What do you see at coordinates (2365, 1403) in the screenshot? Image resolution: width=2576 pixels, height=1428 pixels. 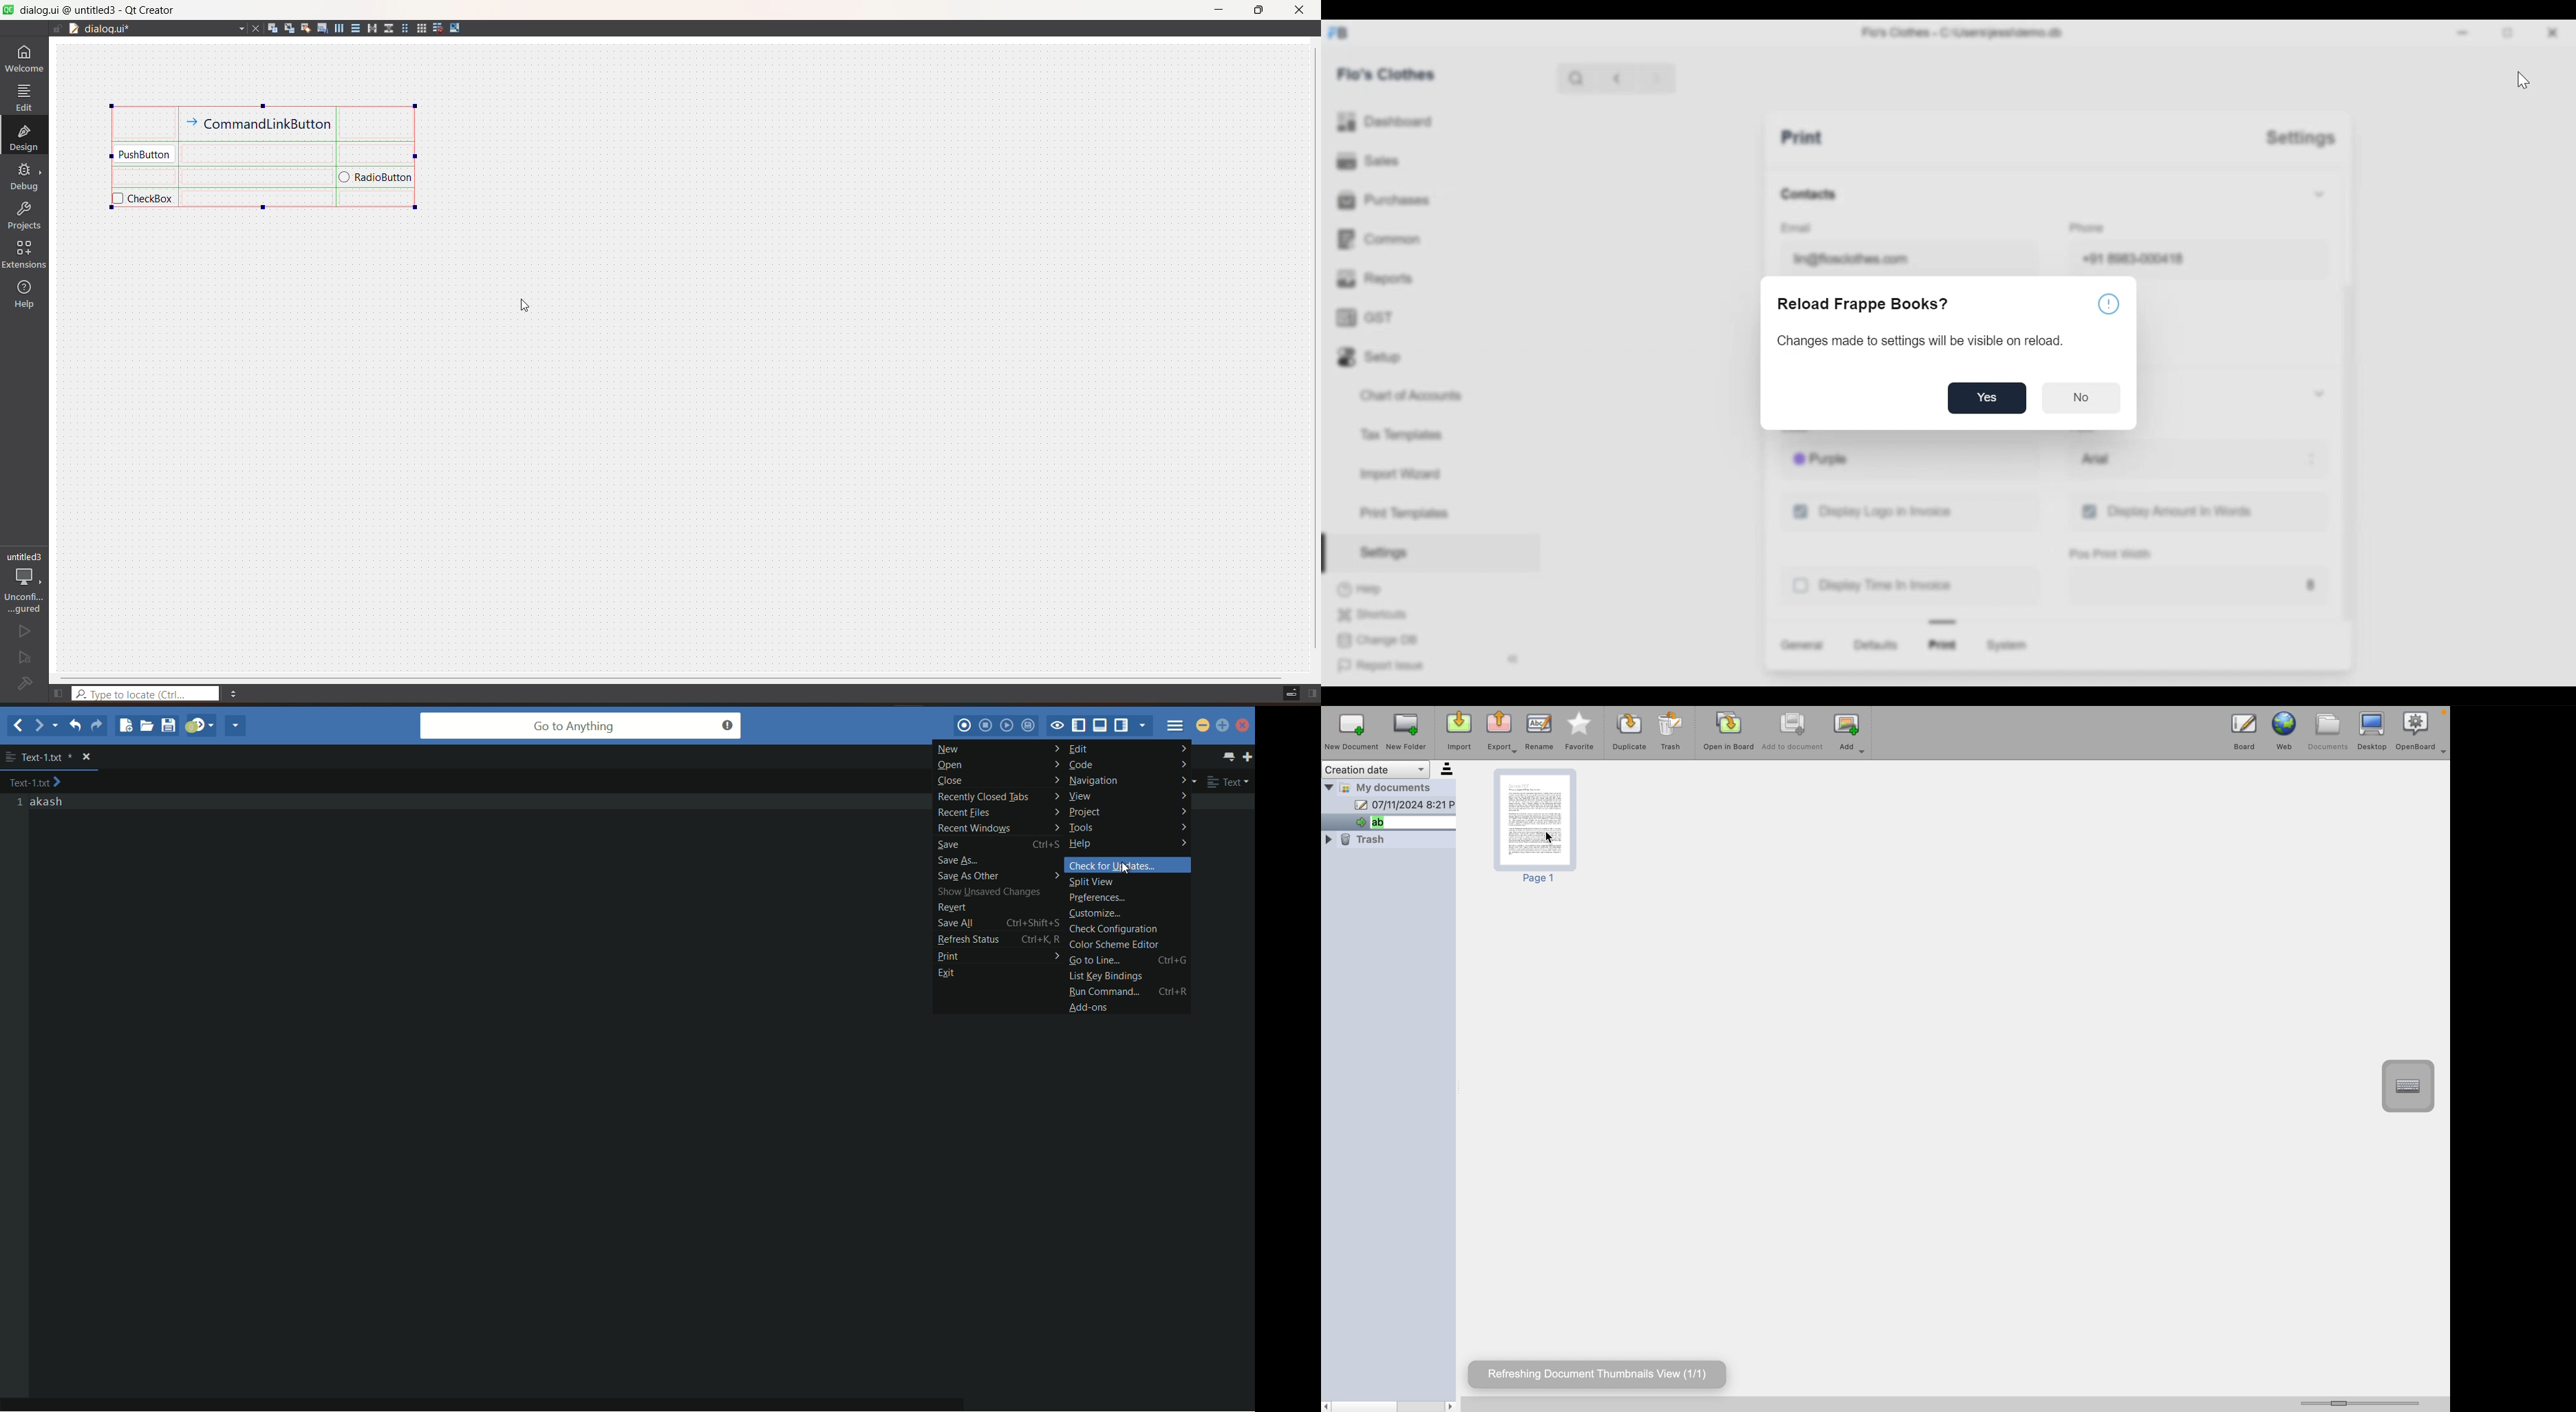 I see `horizontal scroll` at bounding box center [2365, 1403].